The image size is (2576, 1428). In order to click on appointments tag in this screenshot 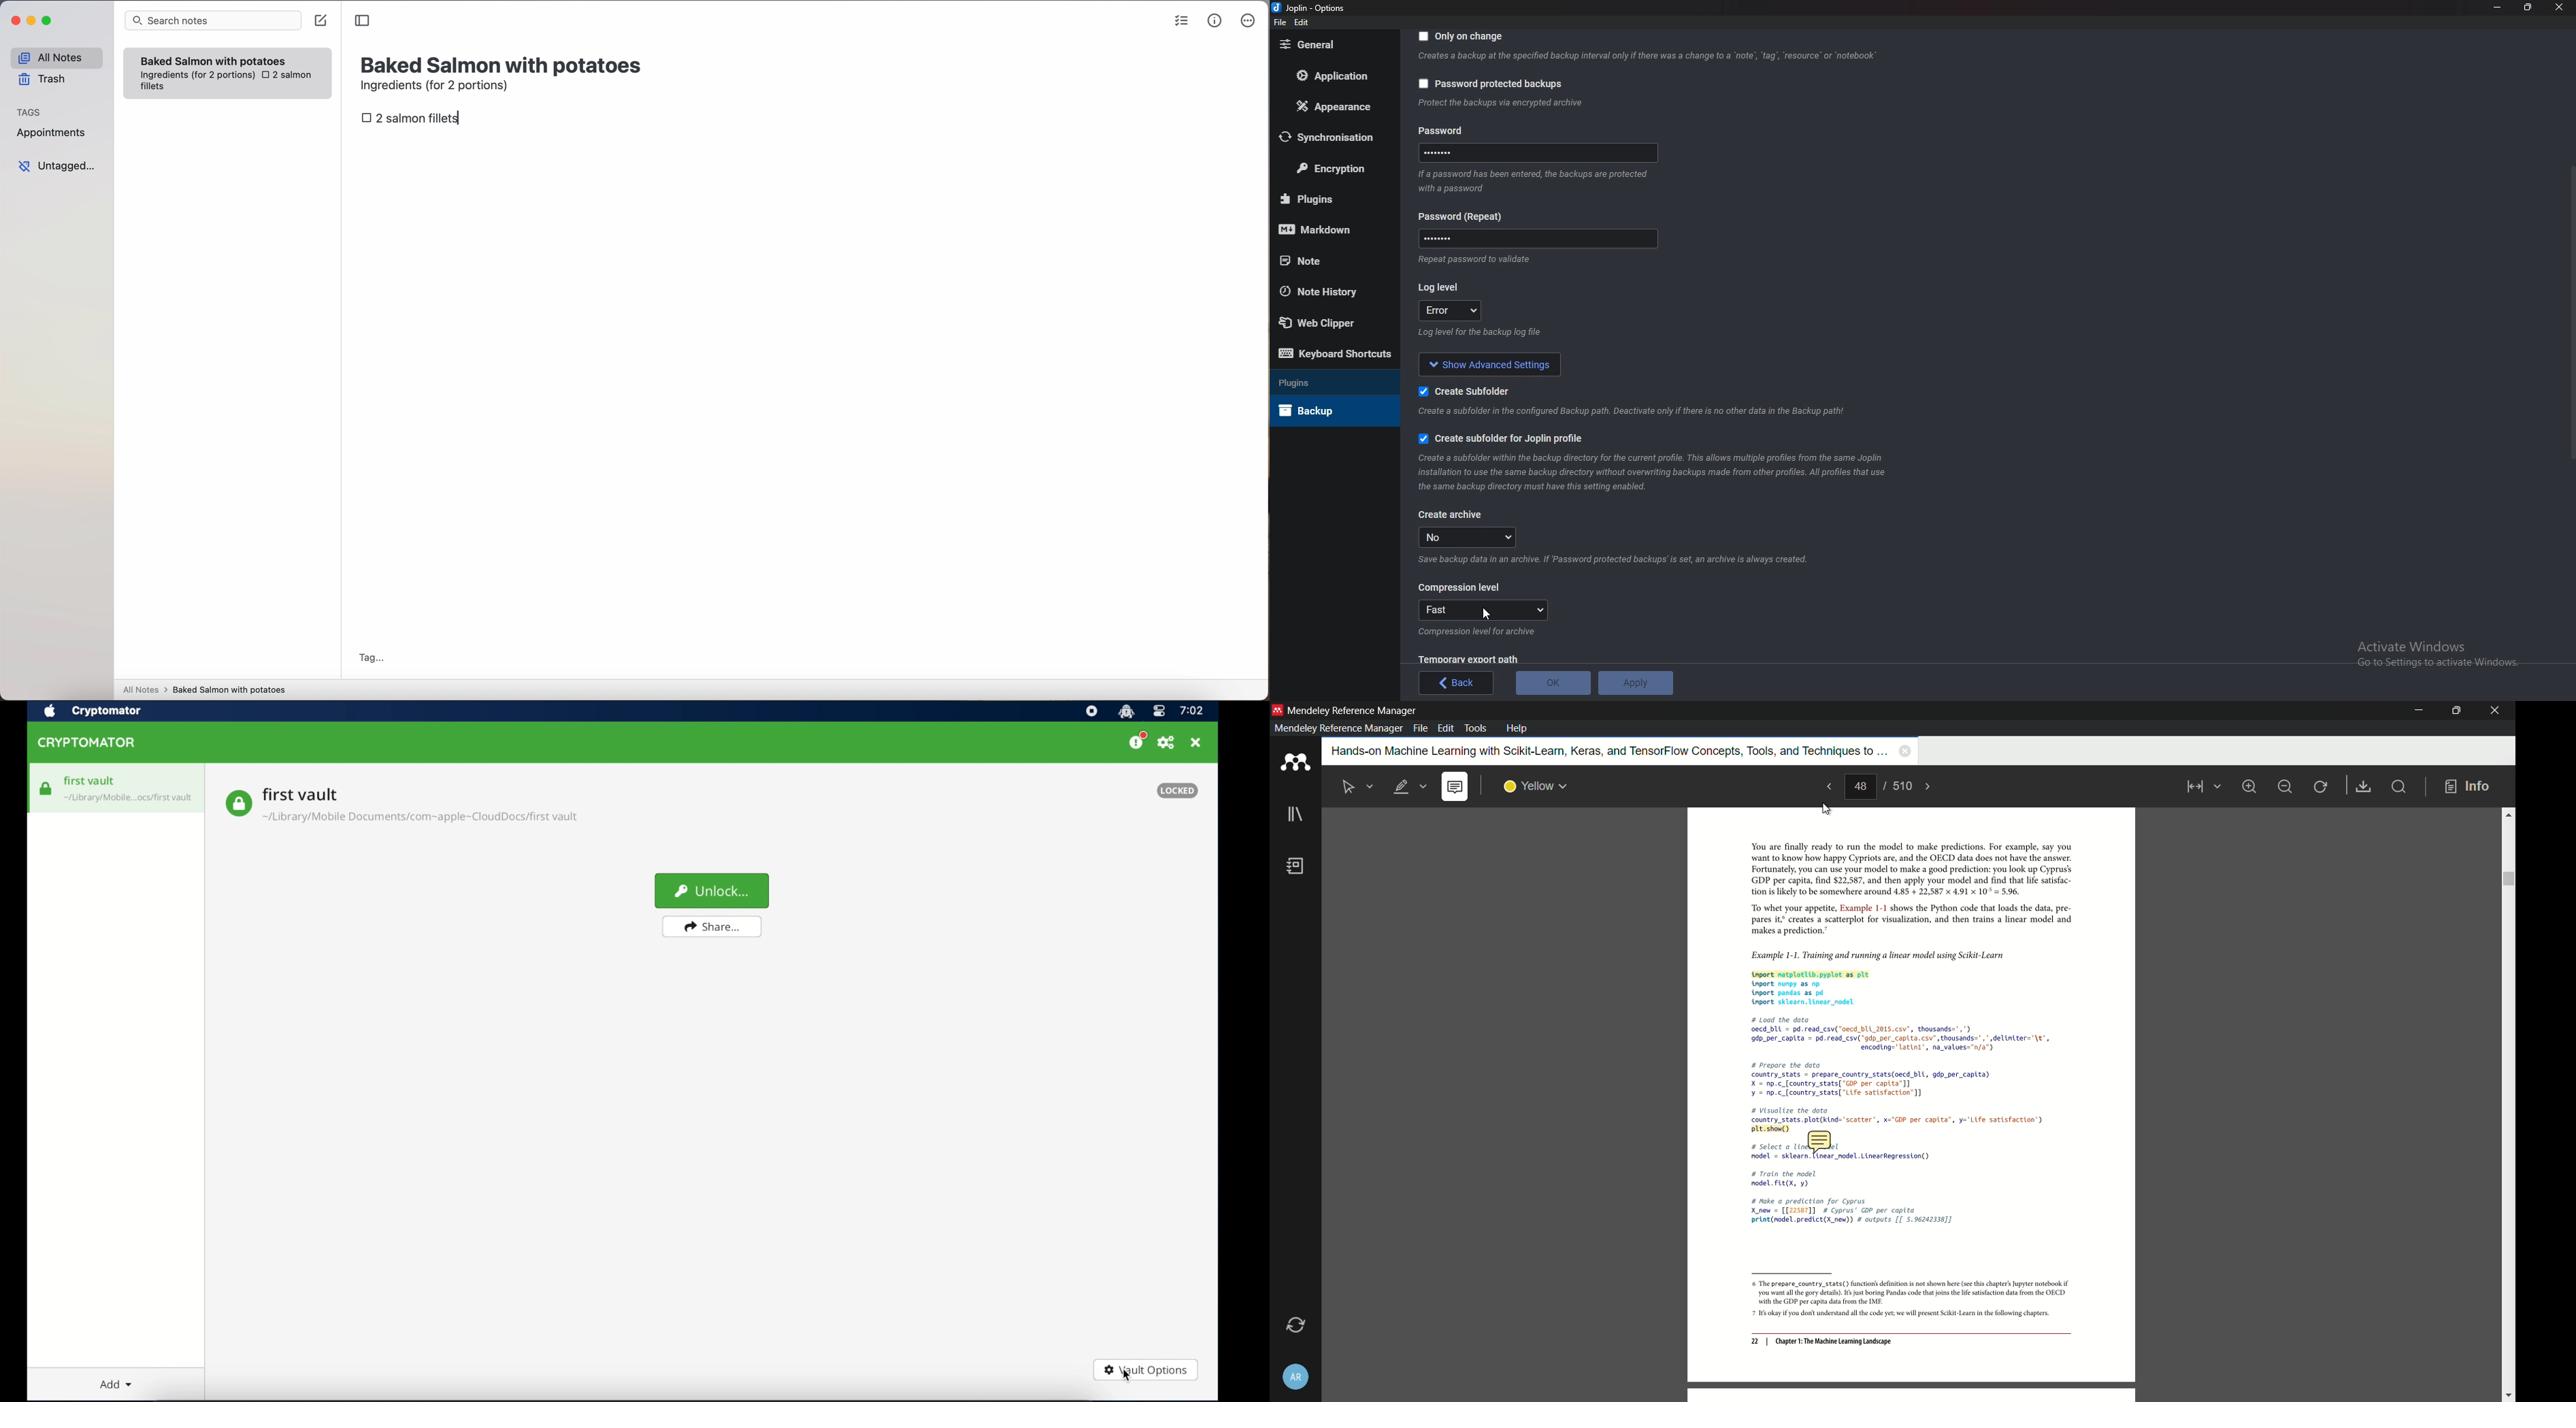, I will do `click(52, 131)`.